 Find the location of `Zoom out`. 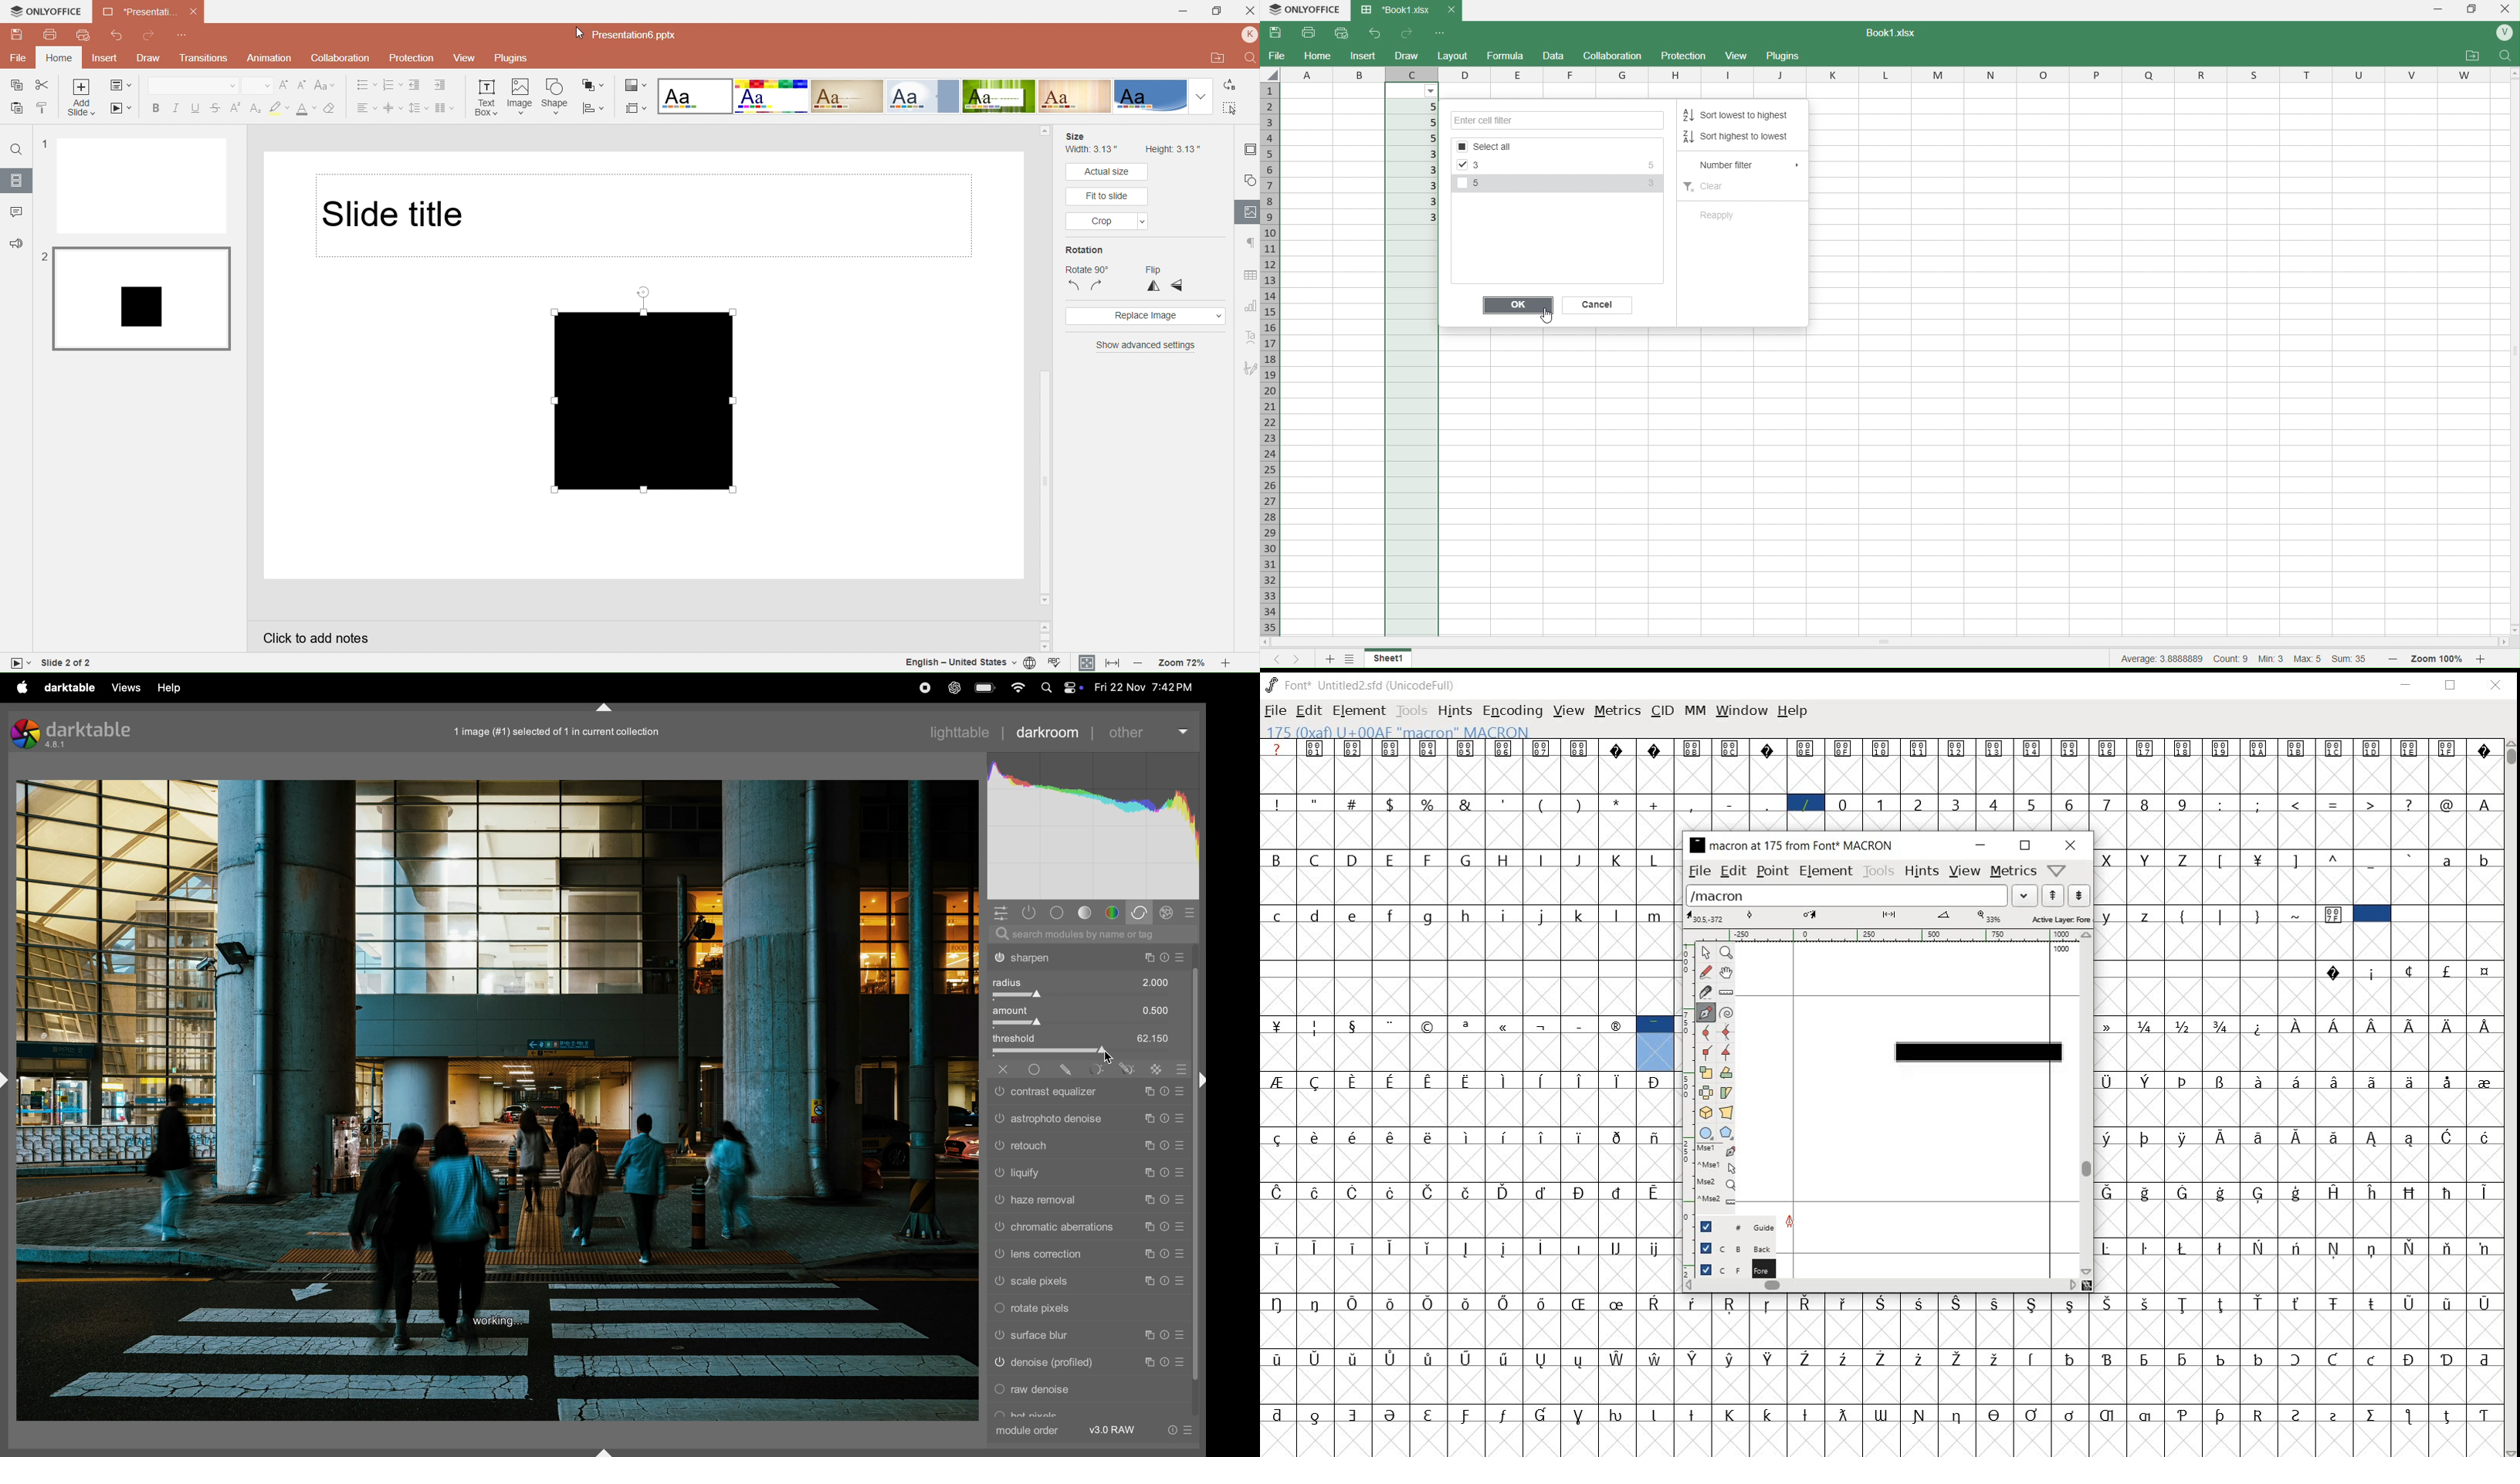

Zoom out is located at coordinates (1139, 664).